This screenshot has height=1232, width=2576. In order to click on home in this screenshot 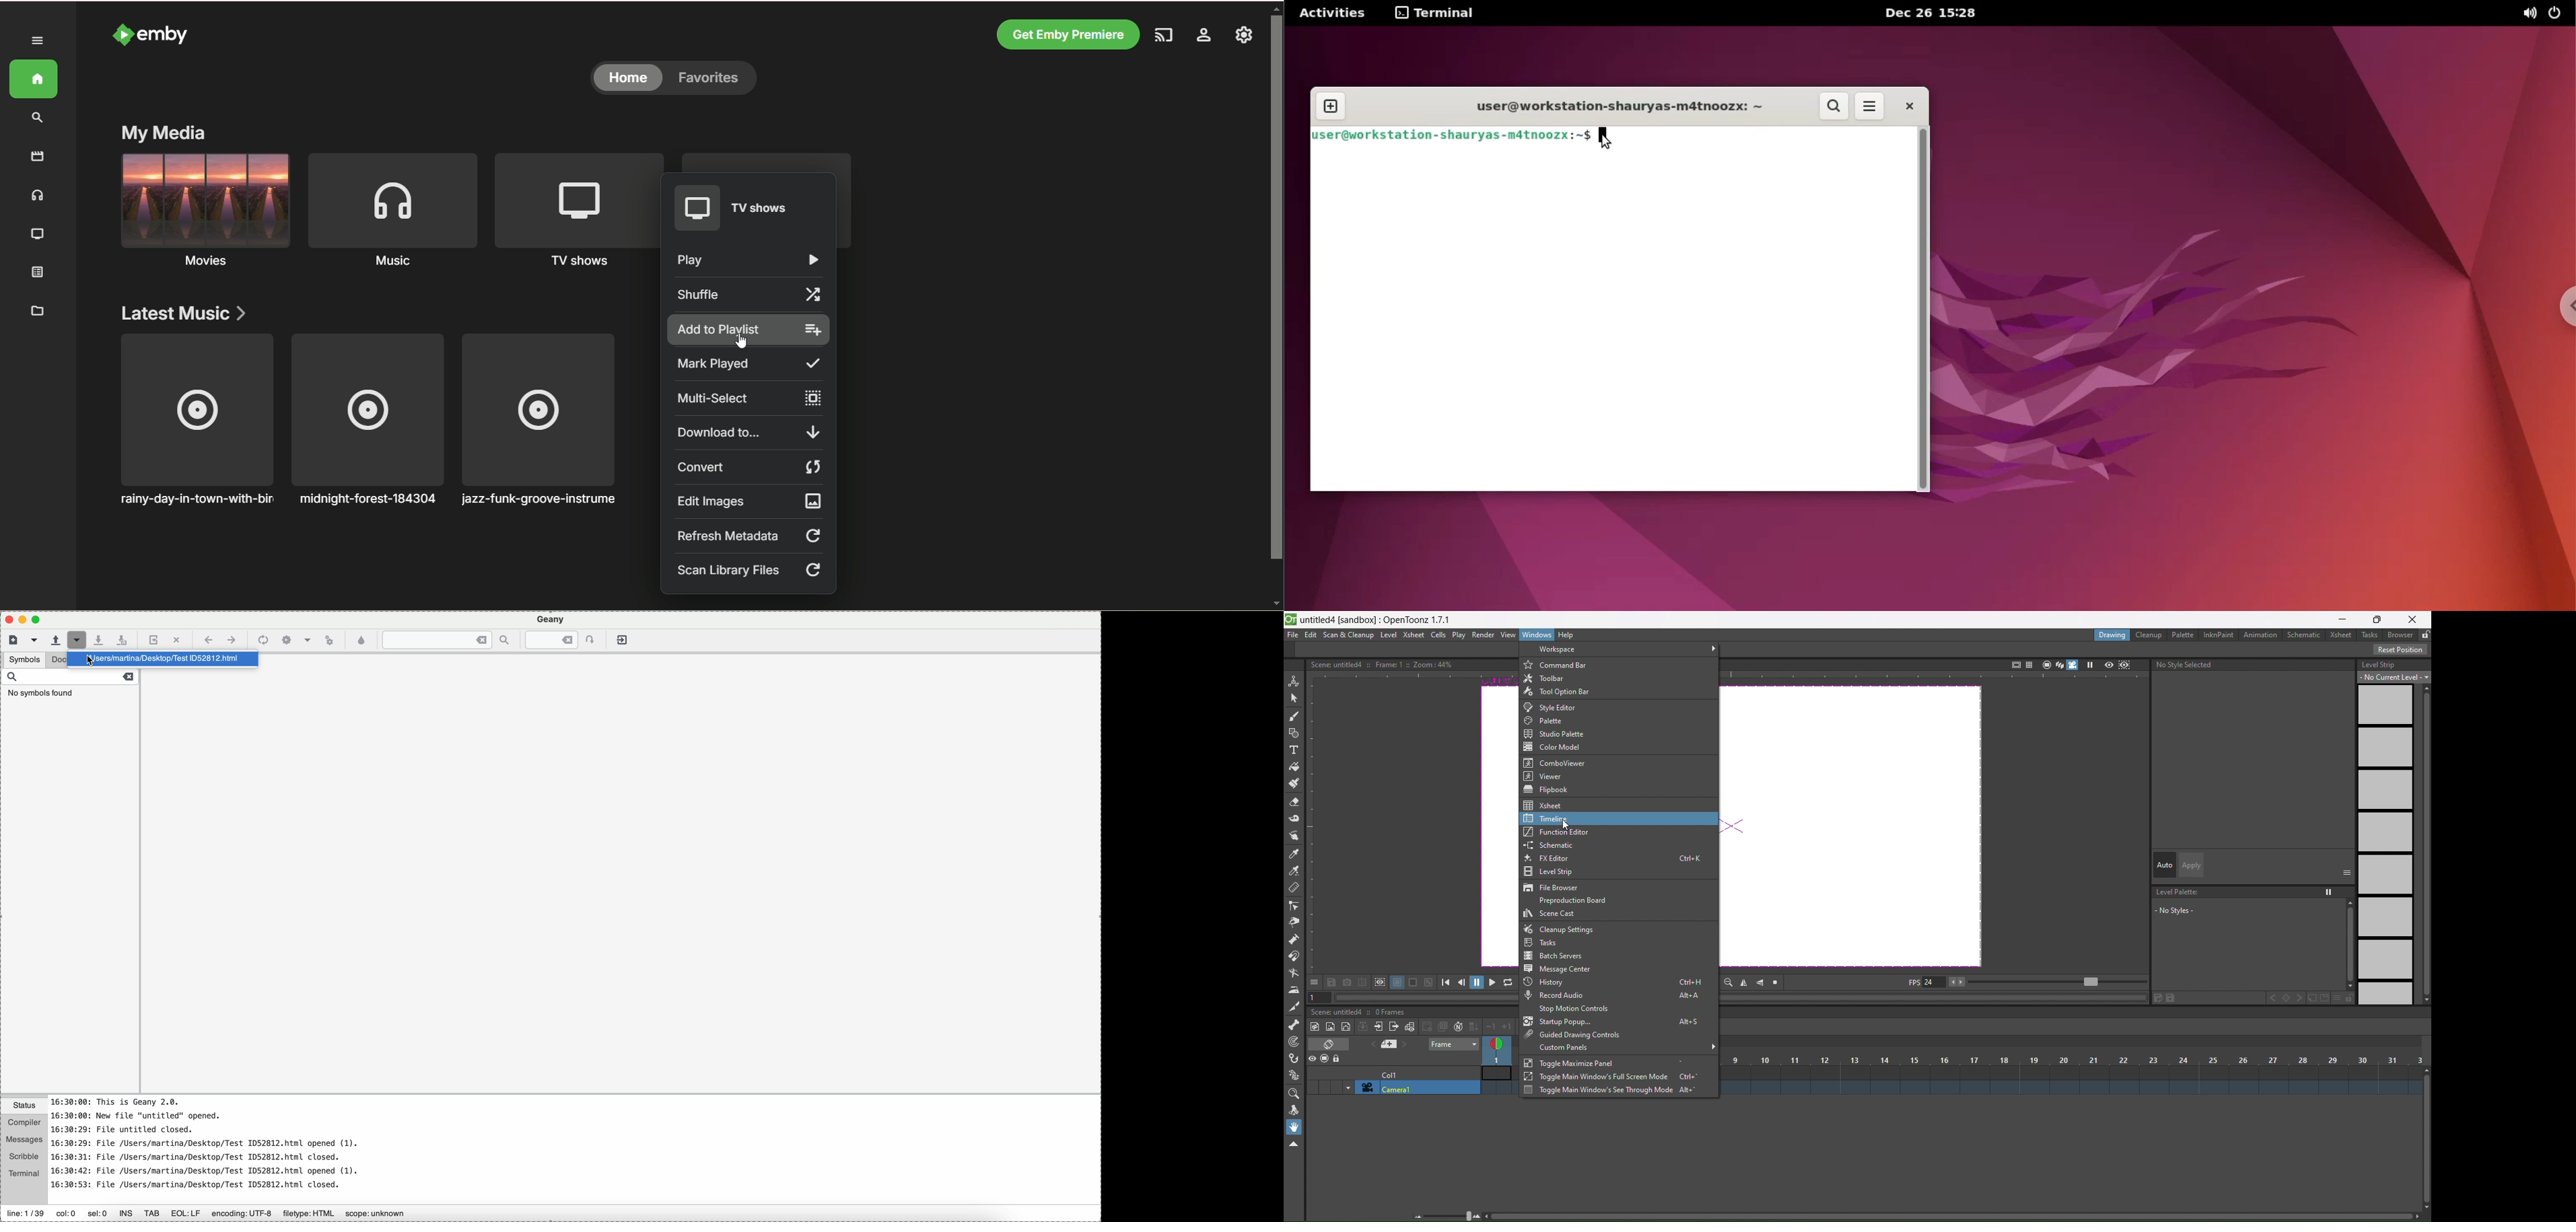, I will do `click(628, 79)`.